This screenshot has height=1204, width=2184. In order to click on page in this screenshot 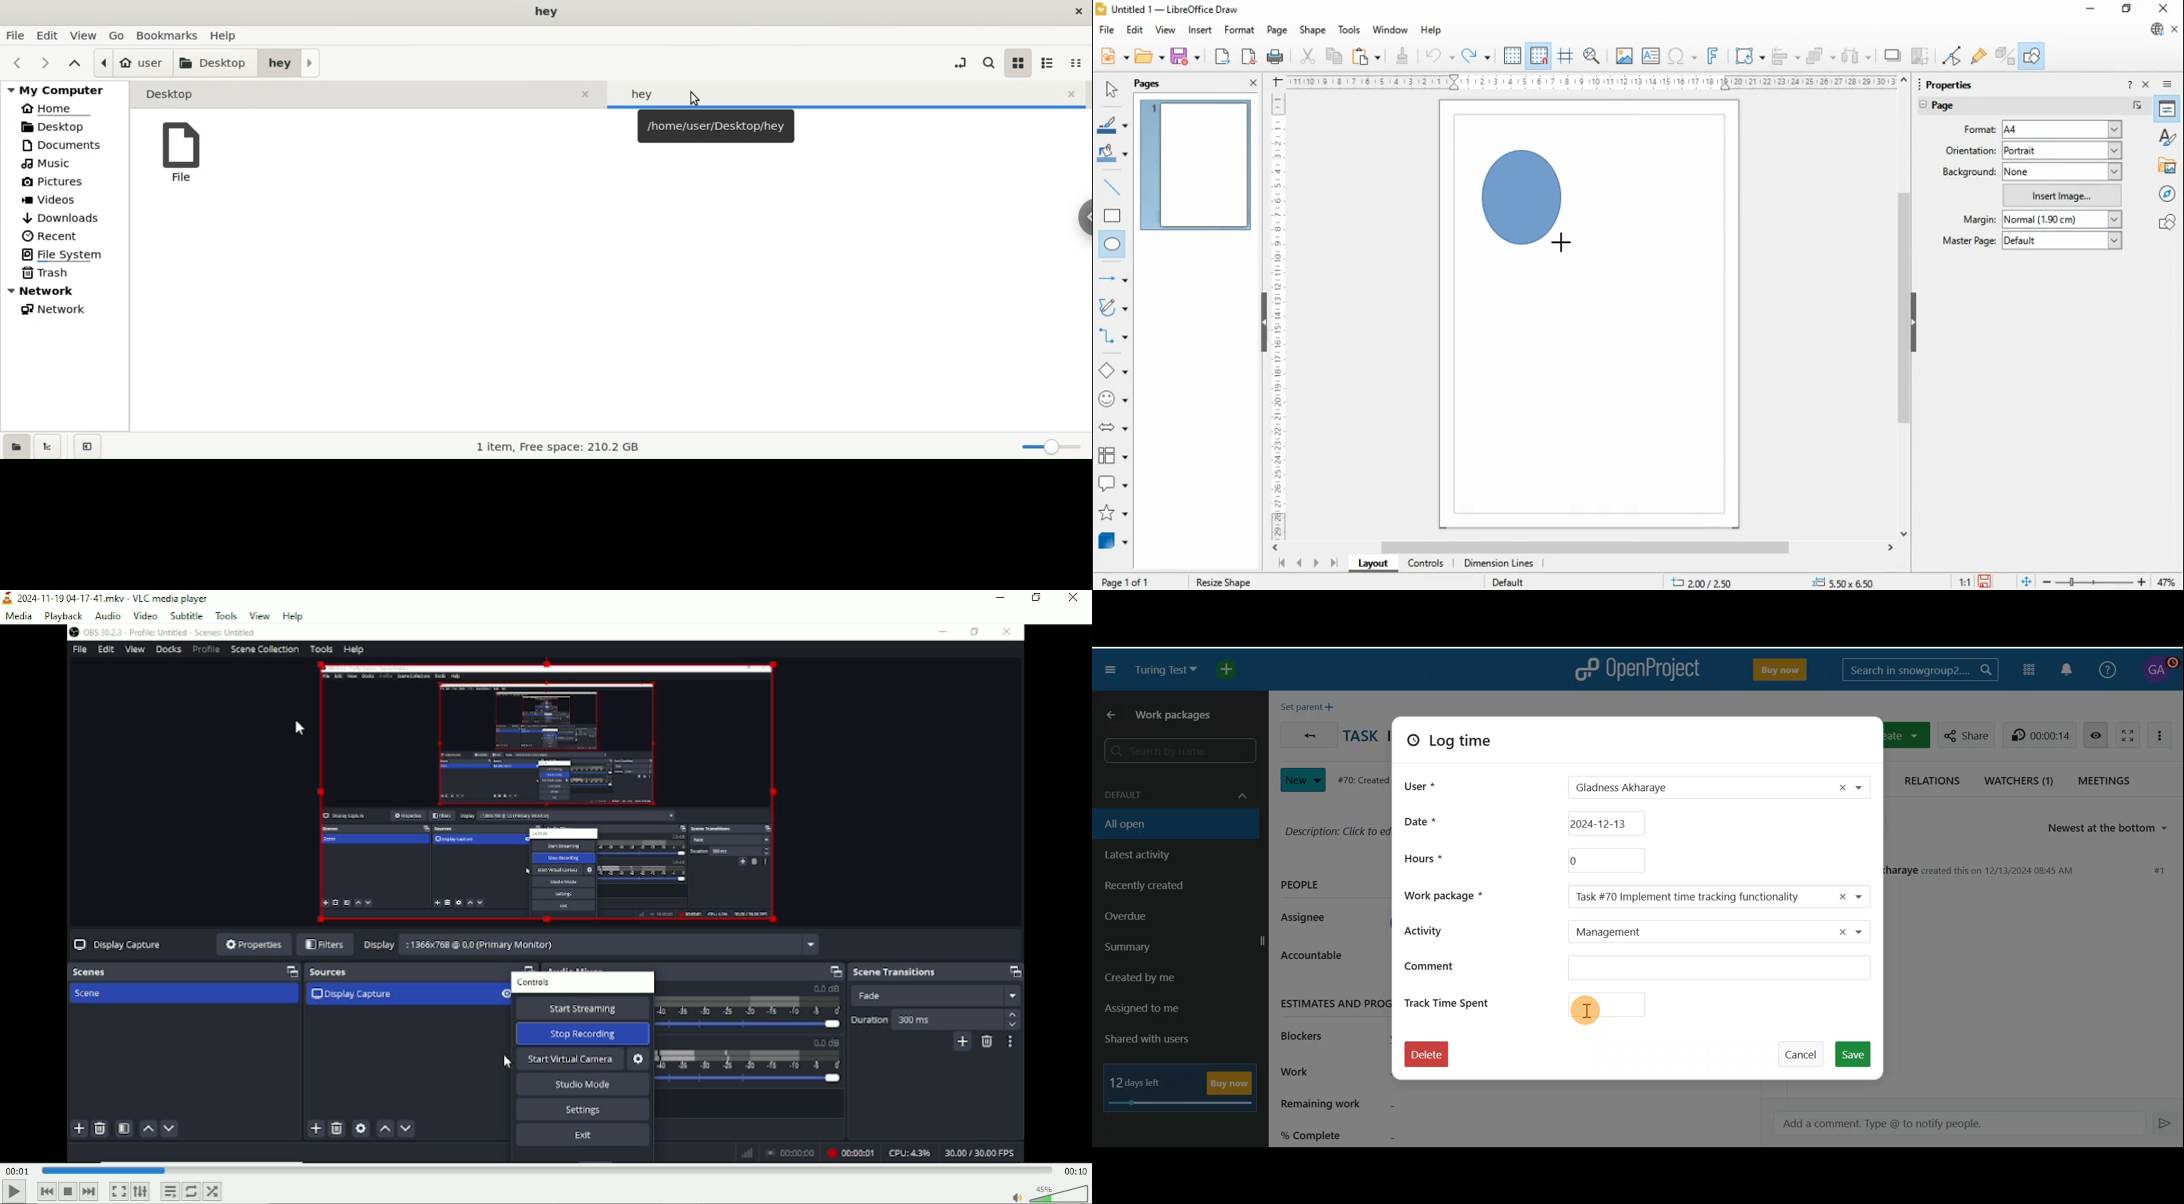, I will do `click(1278, 31)`.